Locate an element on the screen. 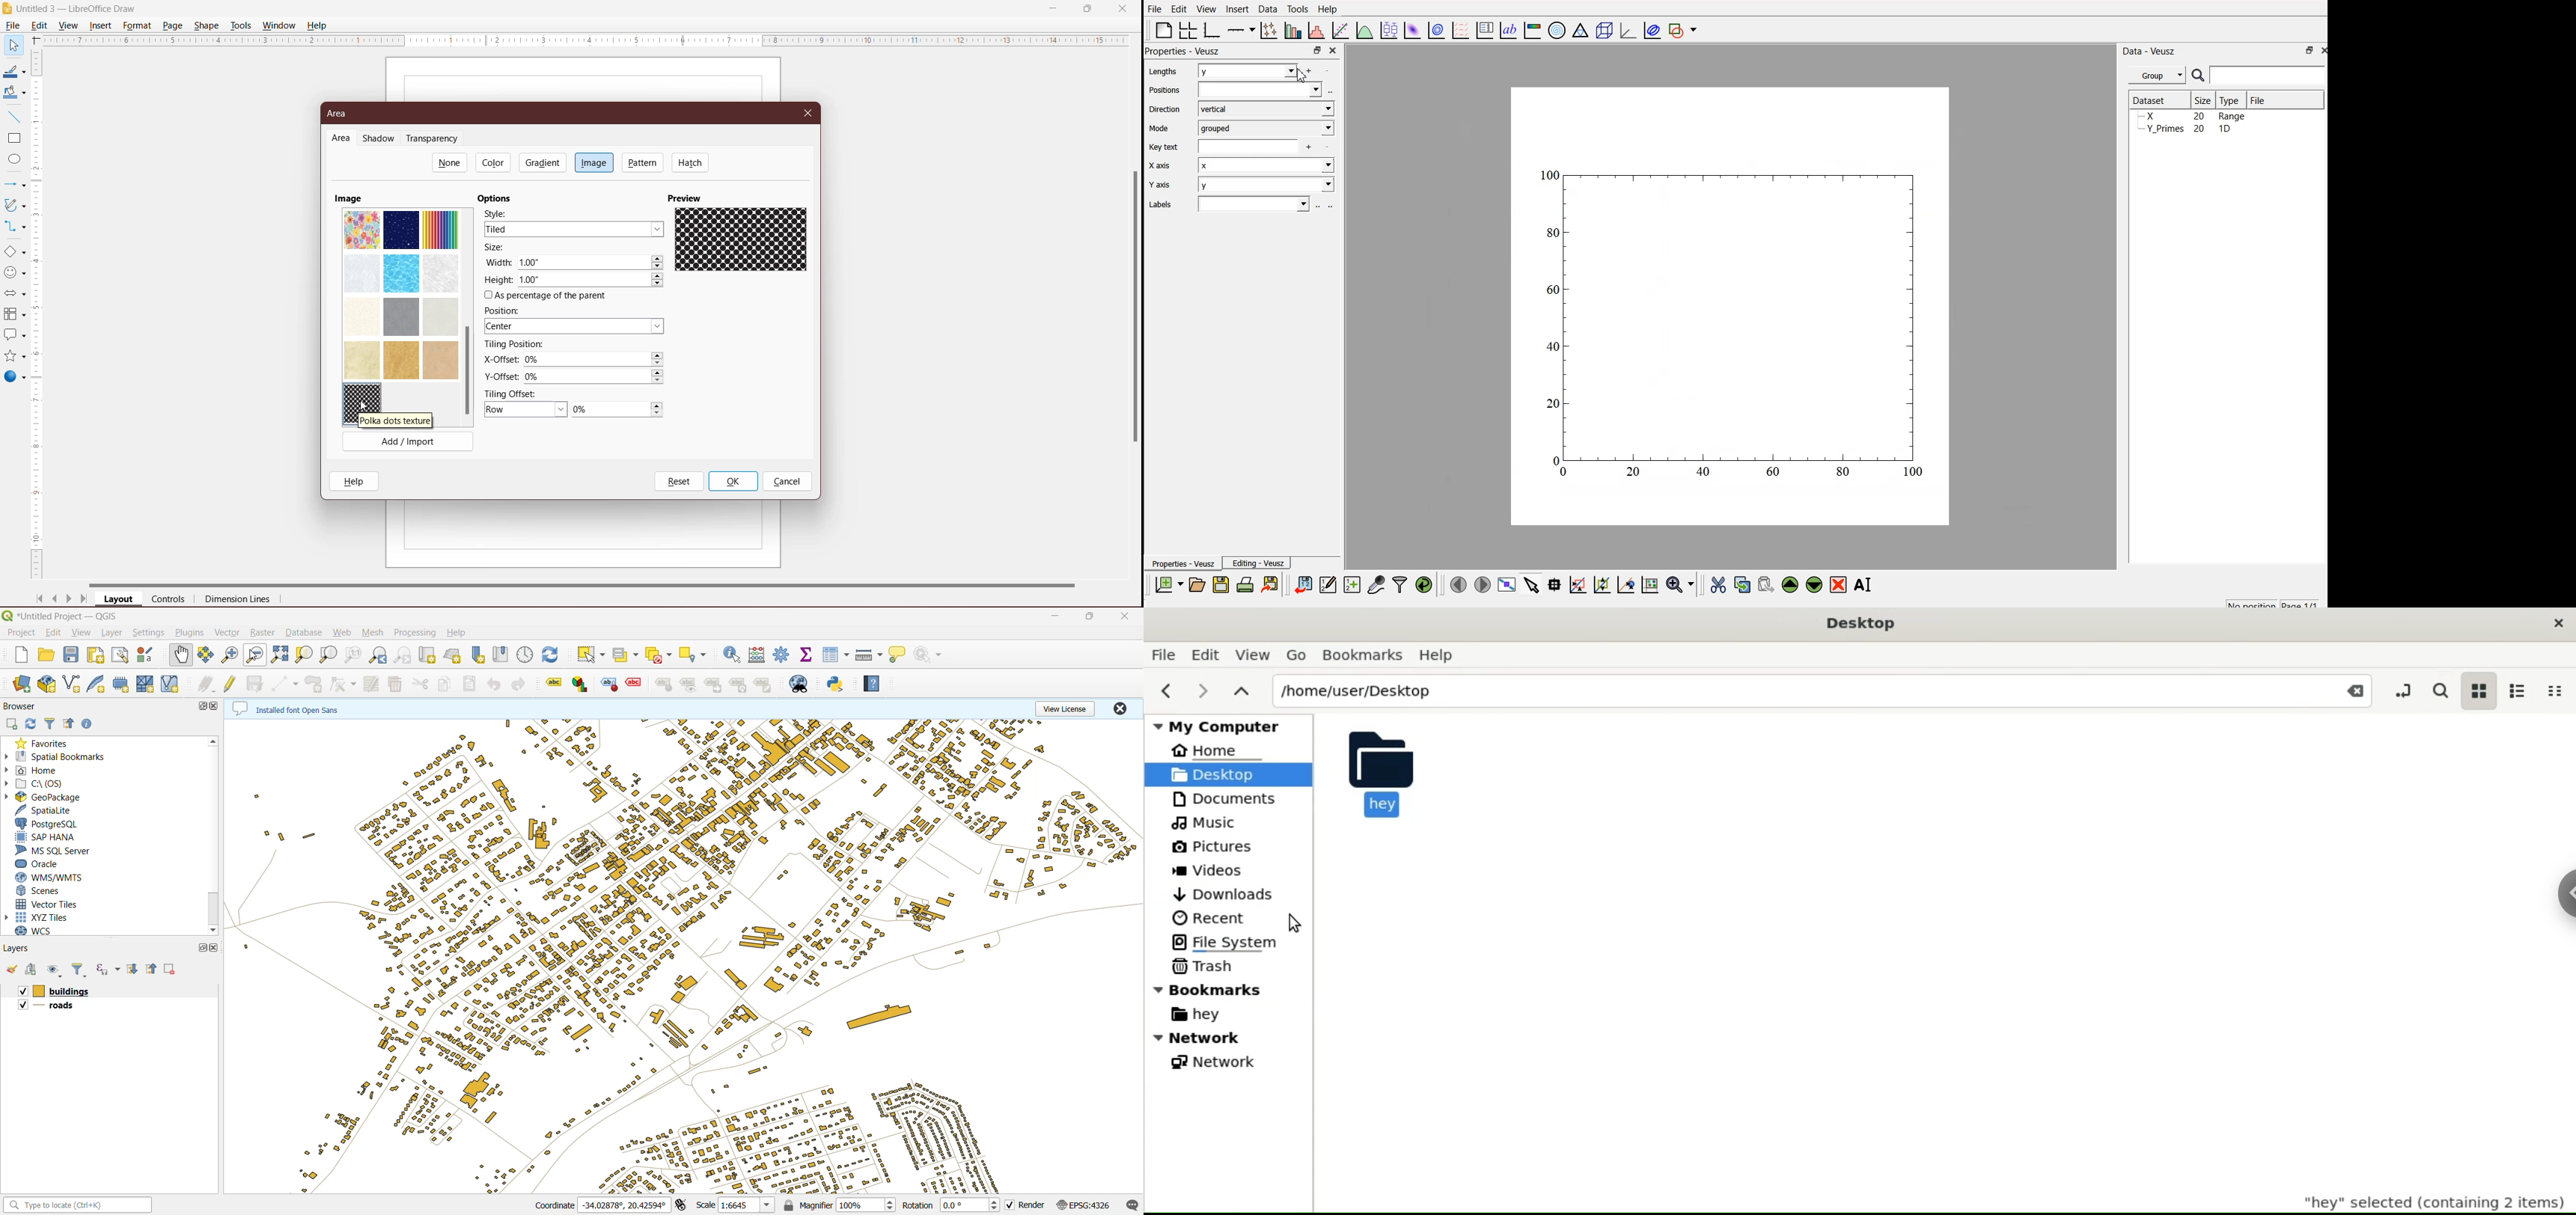 The width and height of the screenshot is (2576, 1232). Dimension Lines is located at coordinates (238, 600).